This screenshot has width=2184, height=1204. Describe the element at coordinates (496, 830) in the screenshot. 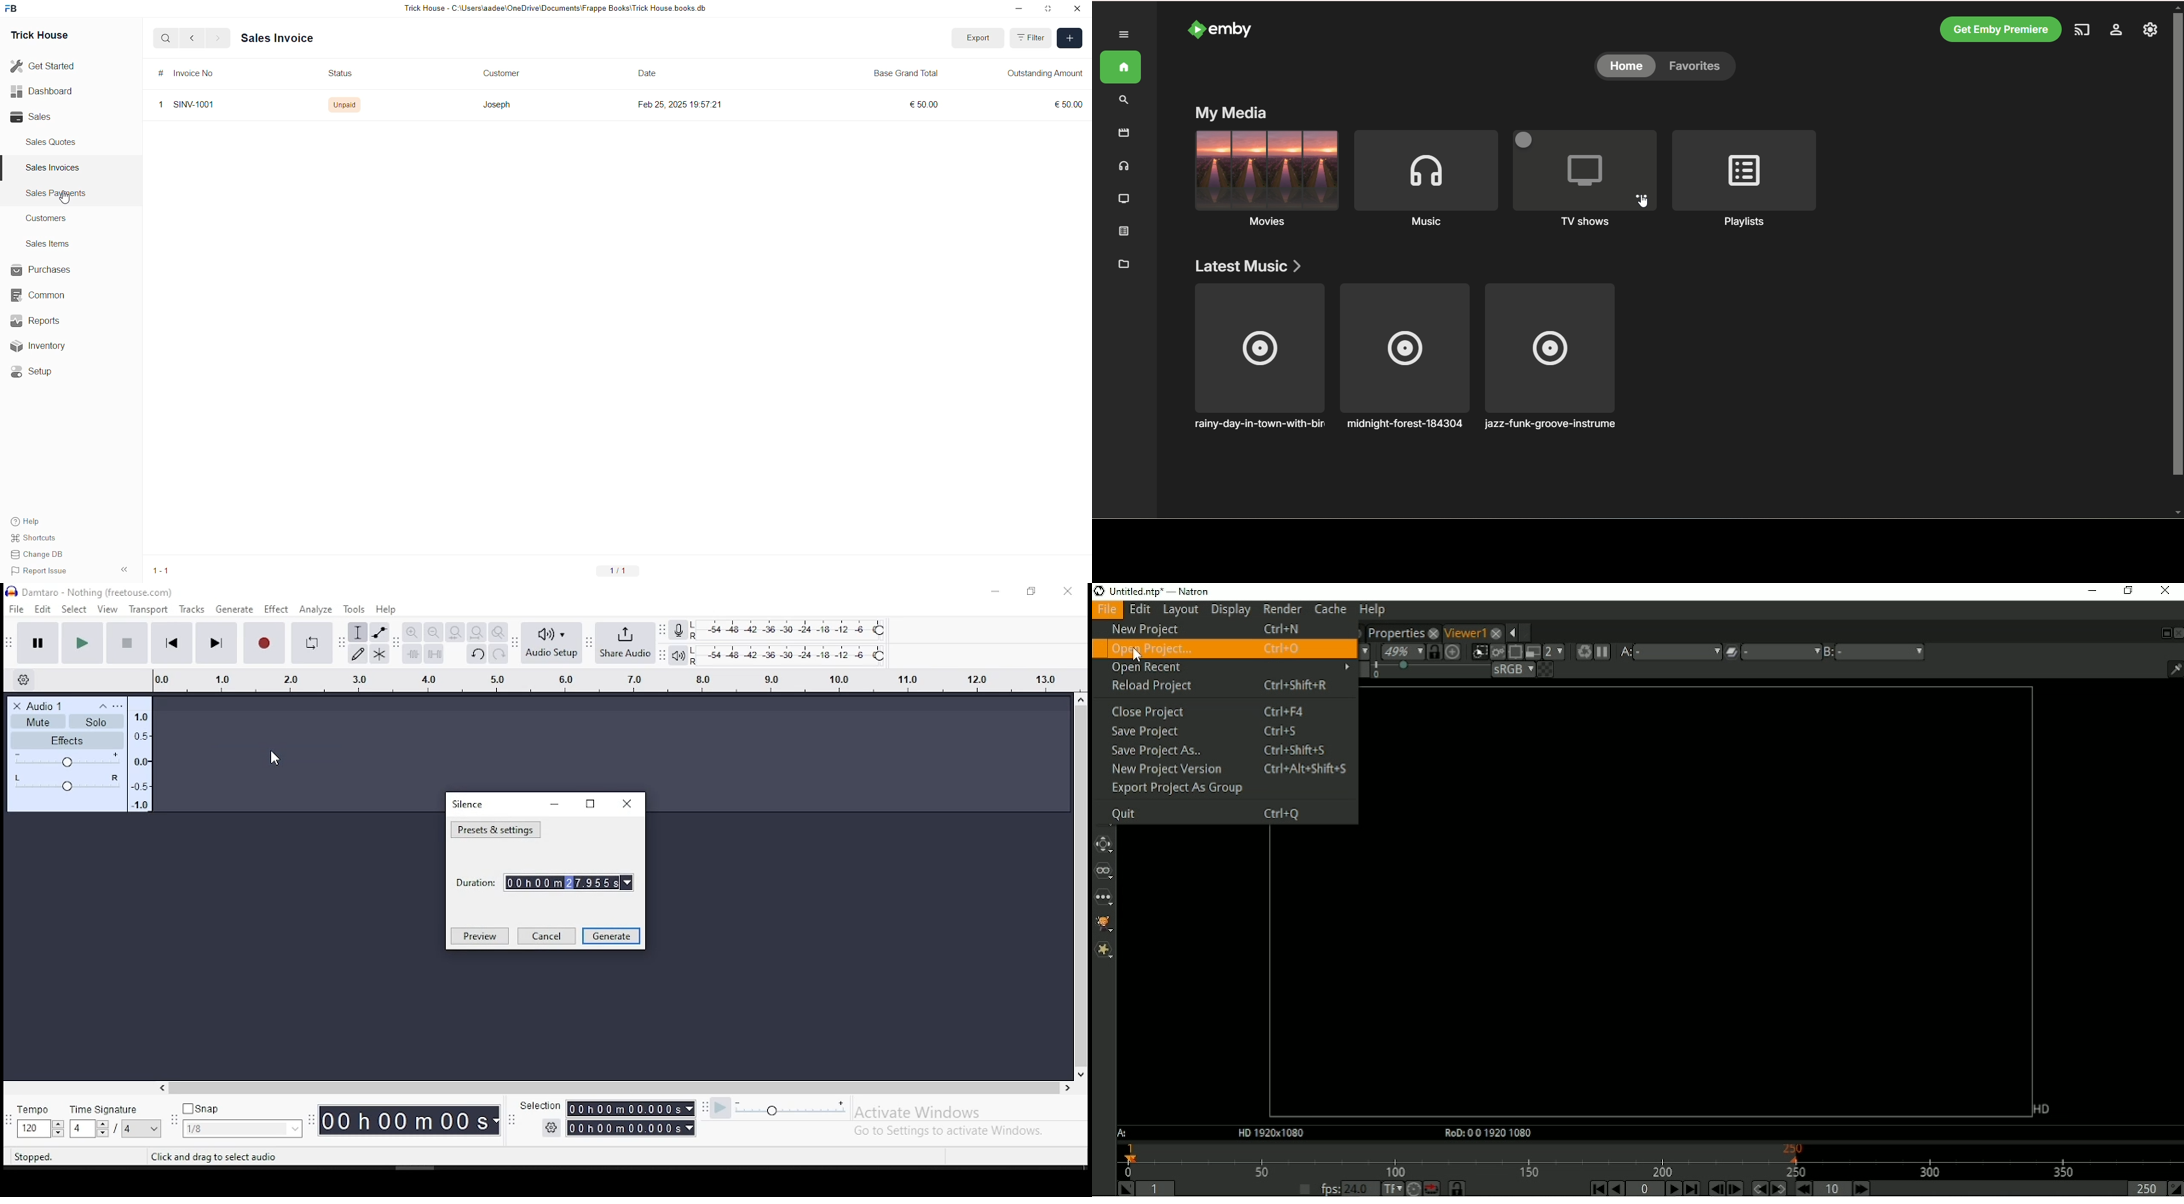

I see `presets and settings` at that location.